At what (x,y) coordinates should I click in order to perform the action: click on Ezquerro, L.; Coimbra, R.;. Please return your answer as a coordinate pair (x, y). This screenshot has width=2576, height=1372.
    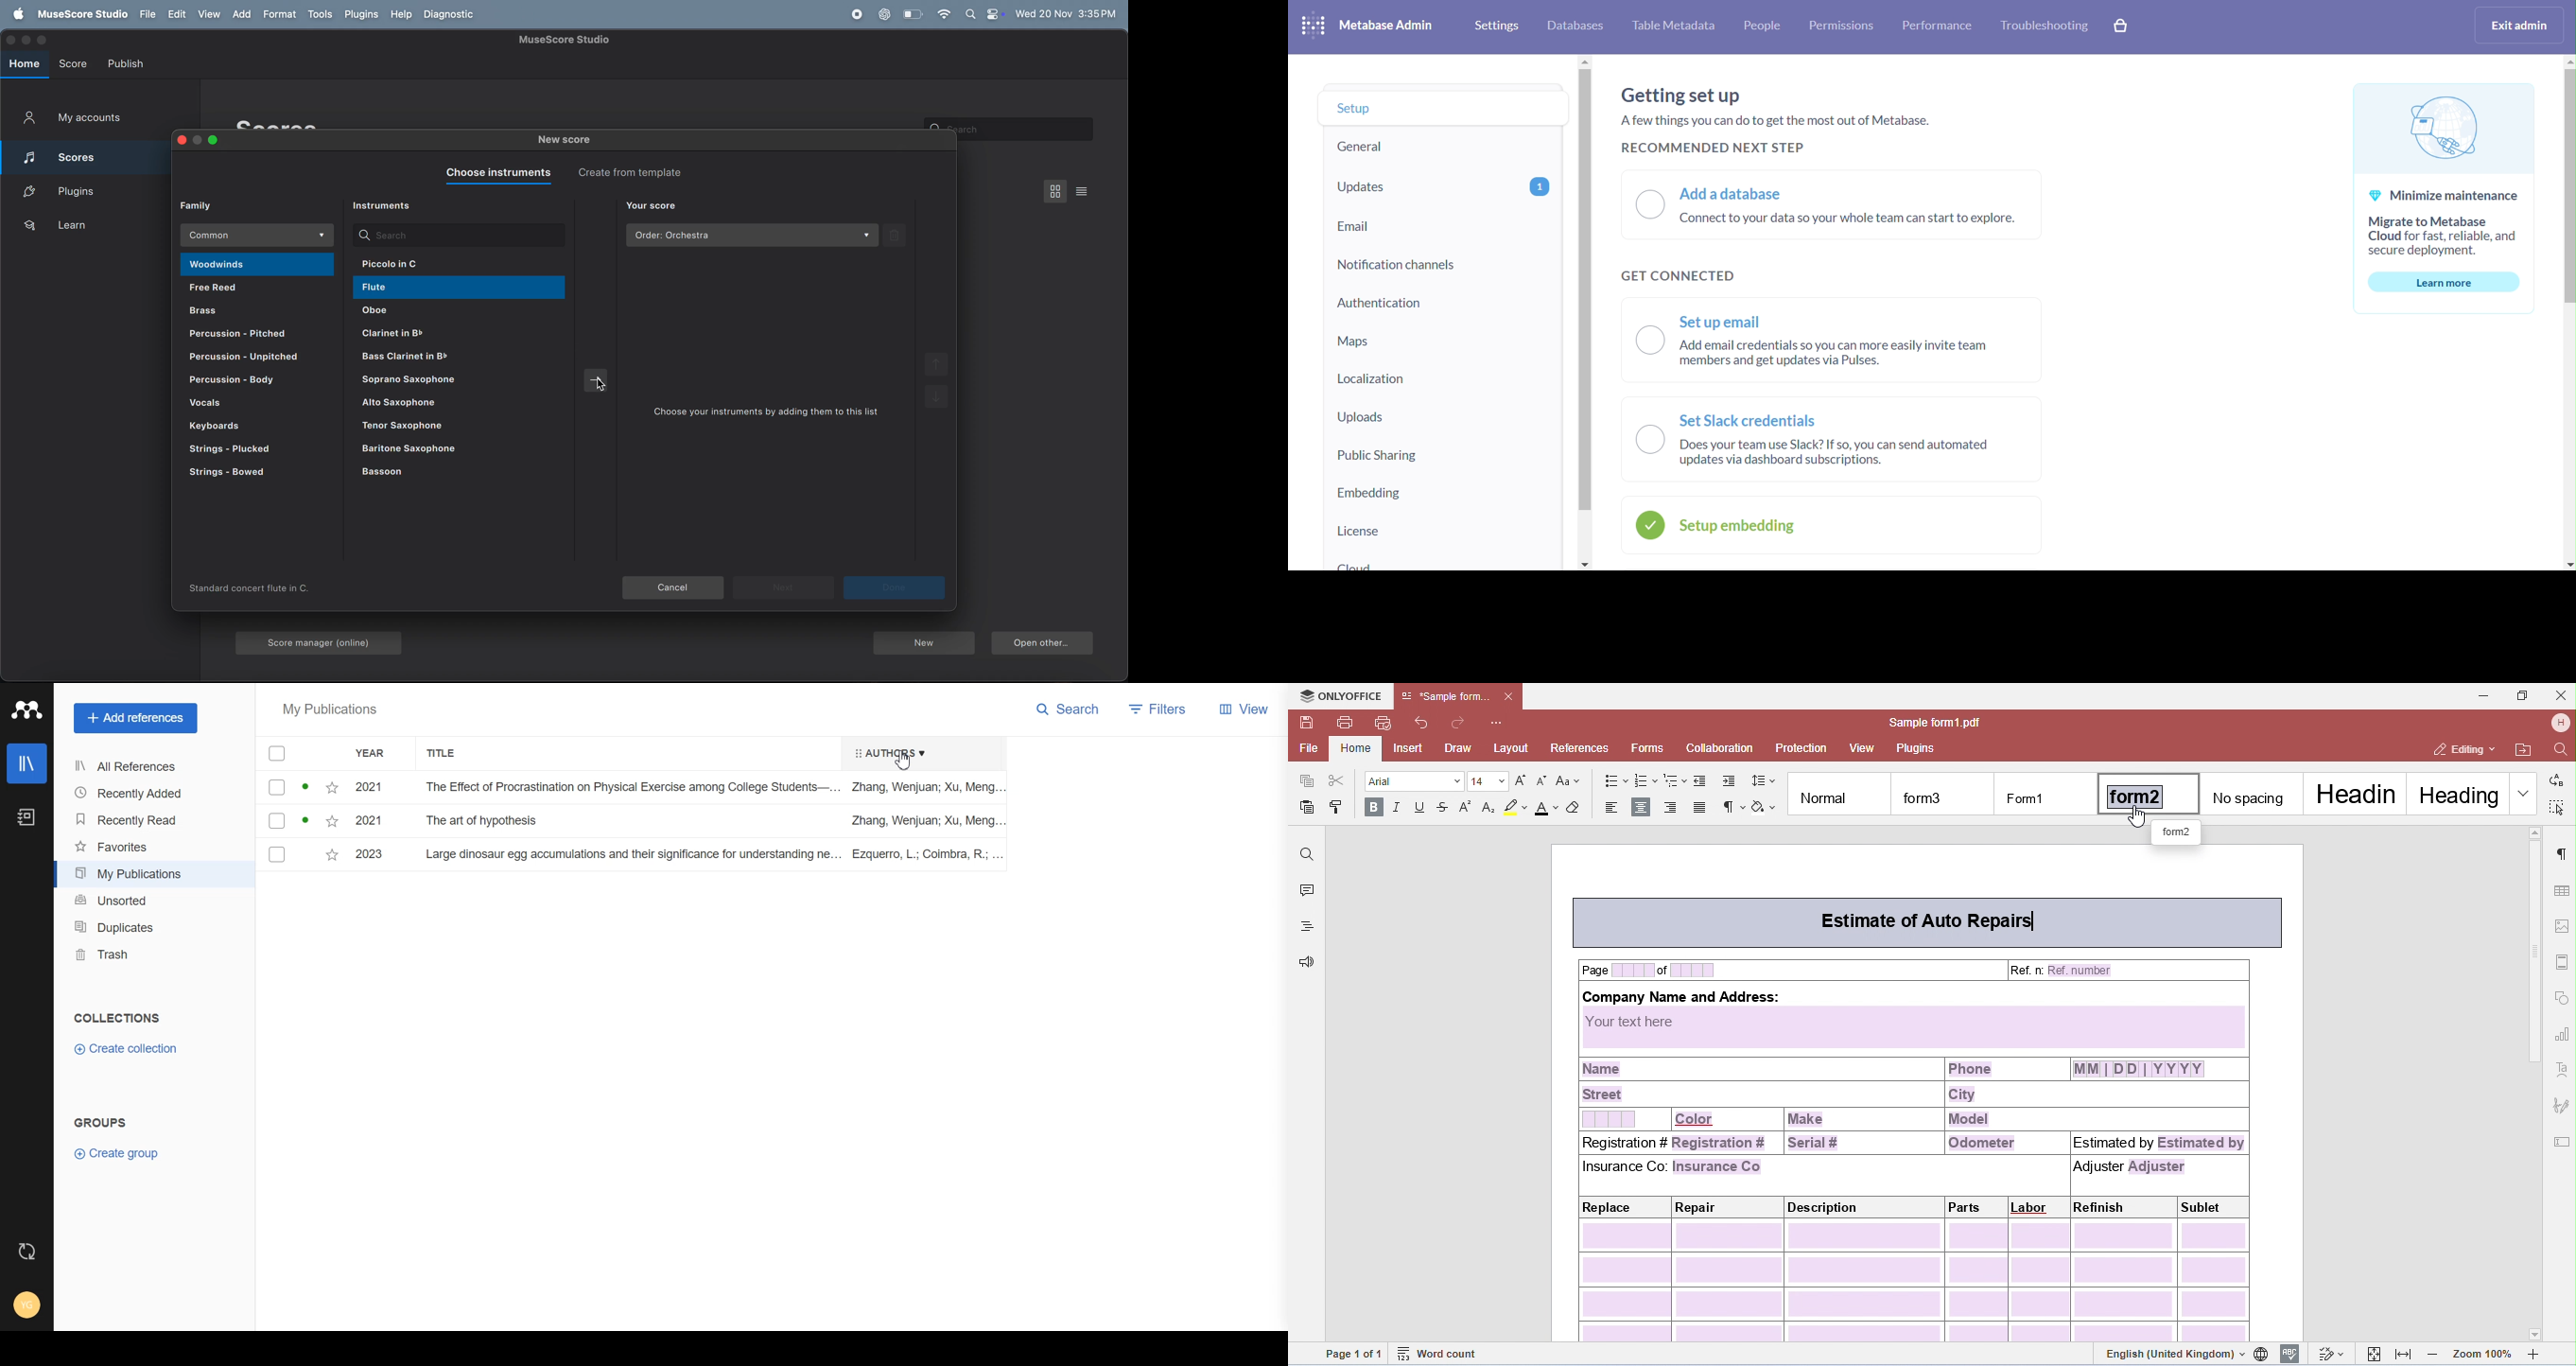
    Looking at the image, I should click on (926, 856).